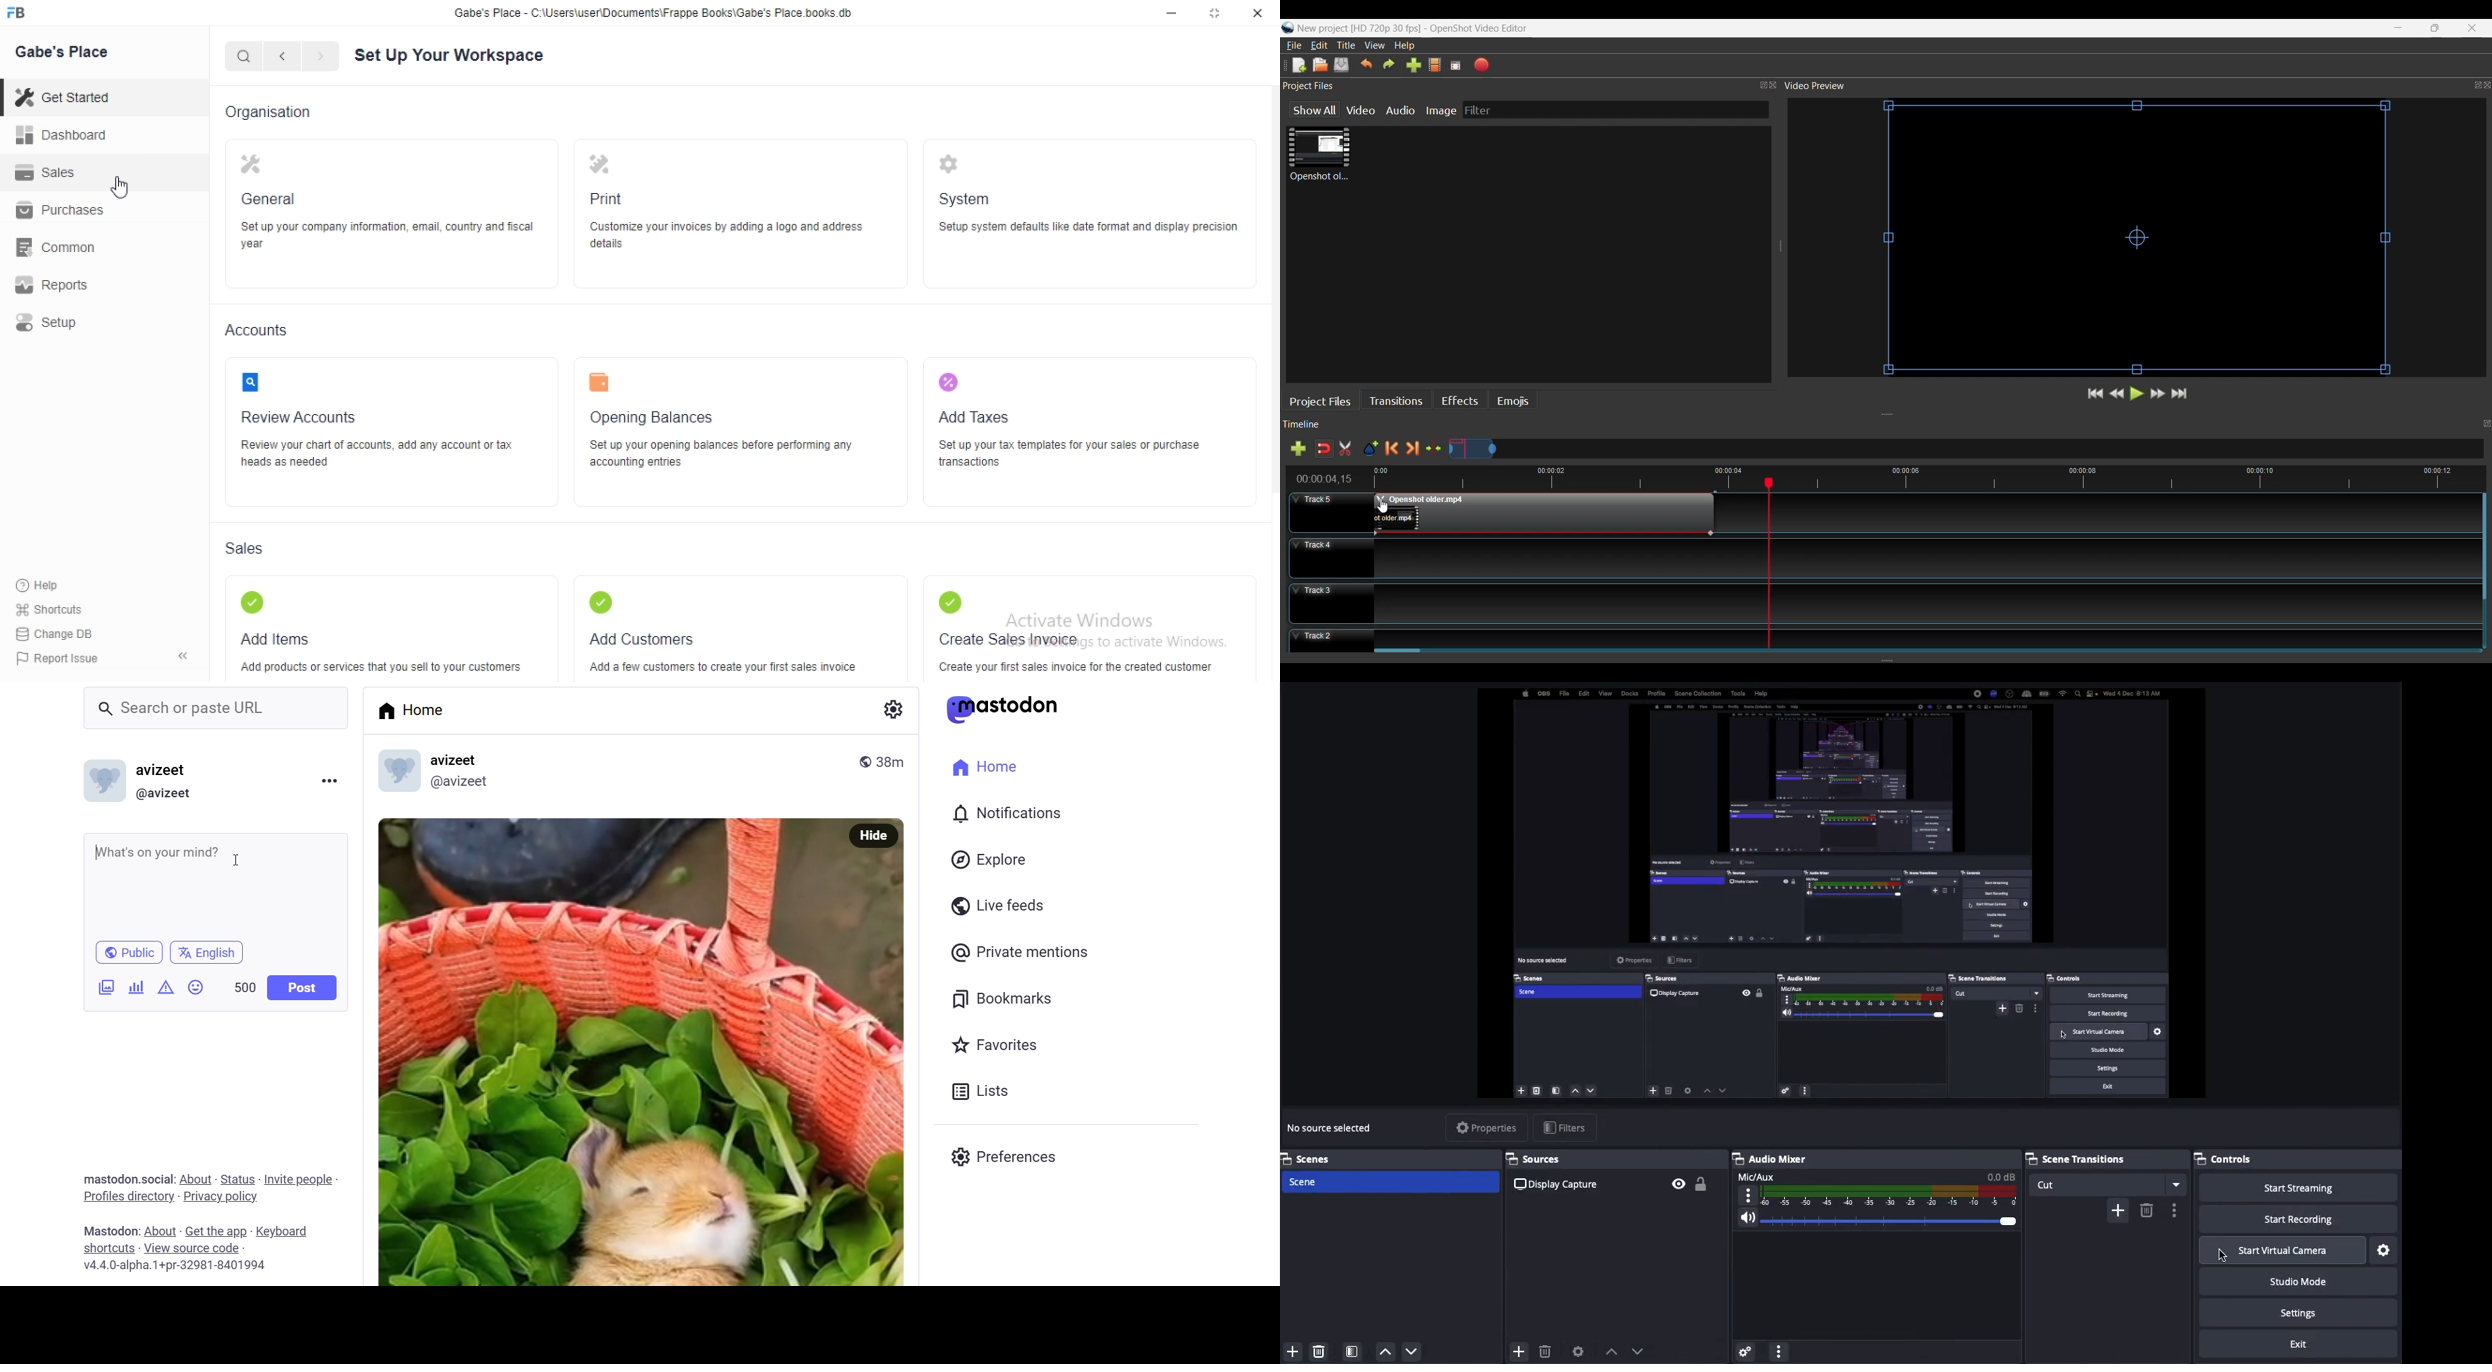  Describe the element at coordinates (61, 244) in the screenshot. I see `common` at that location.